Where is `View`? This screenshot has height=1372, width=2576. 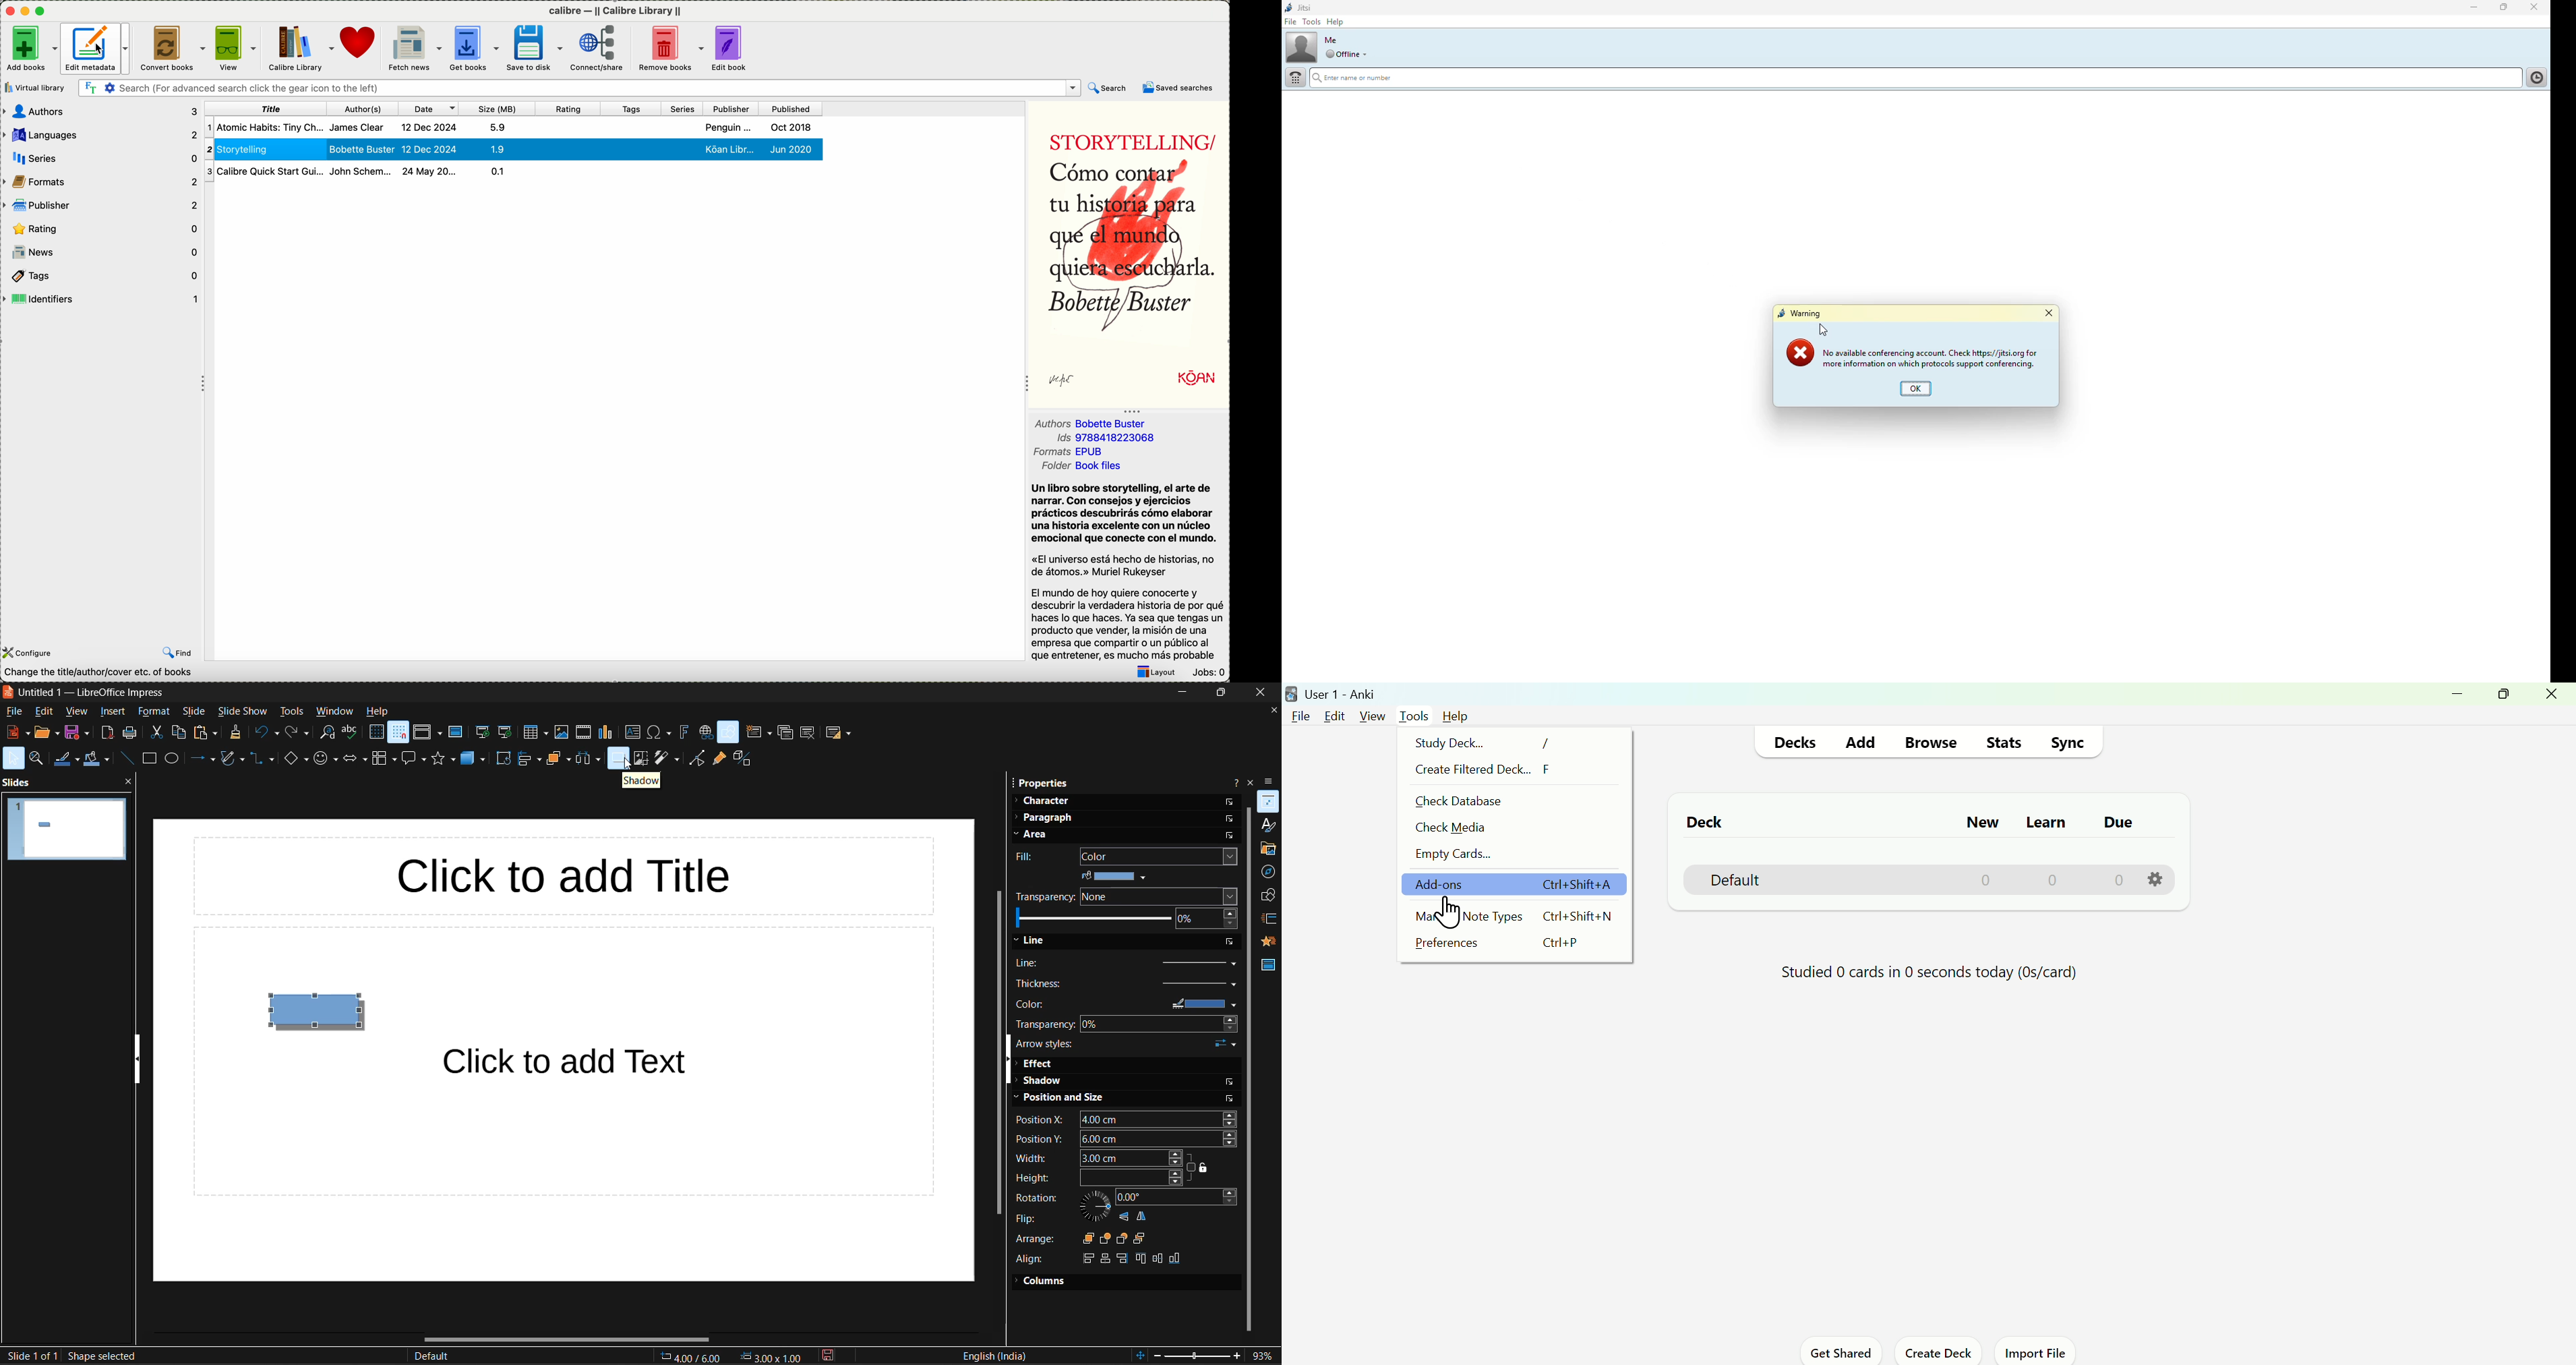
View is located at coordinates (1370, 715).